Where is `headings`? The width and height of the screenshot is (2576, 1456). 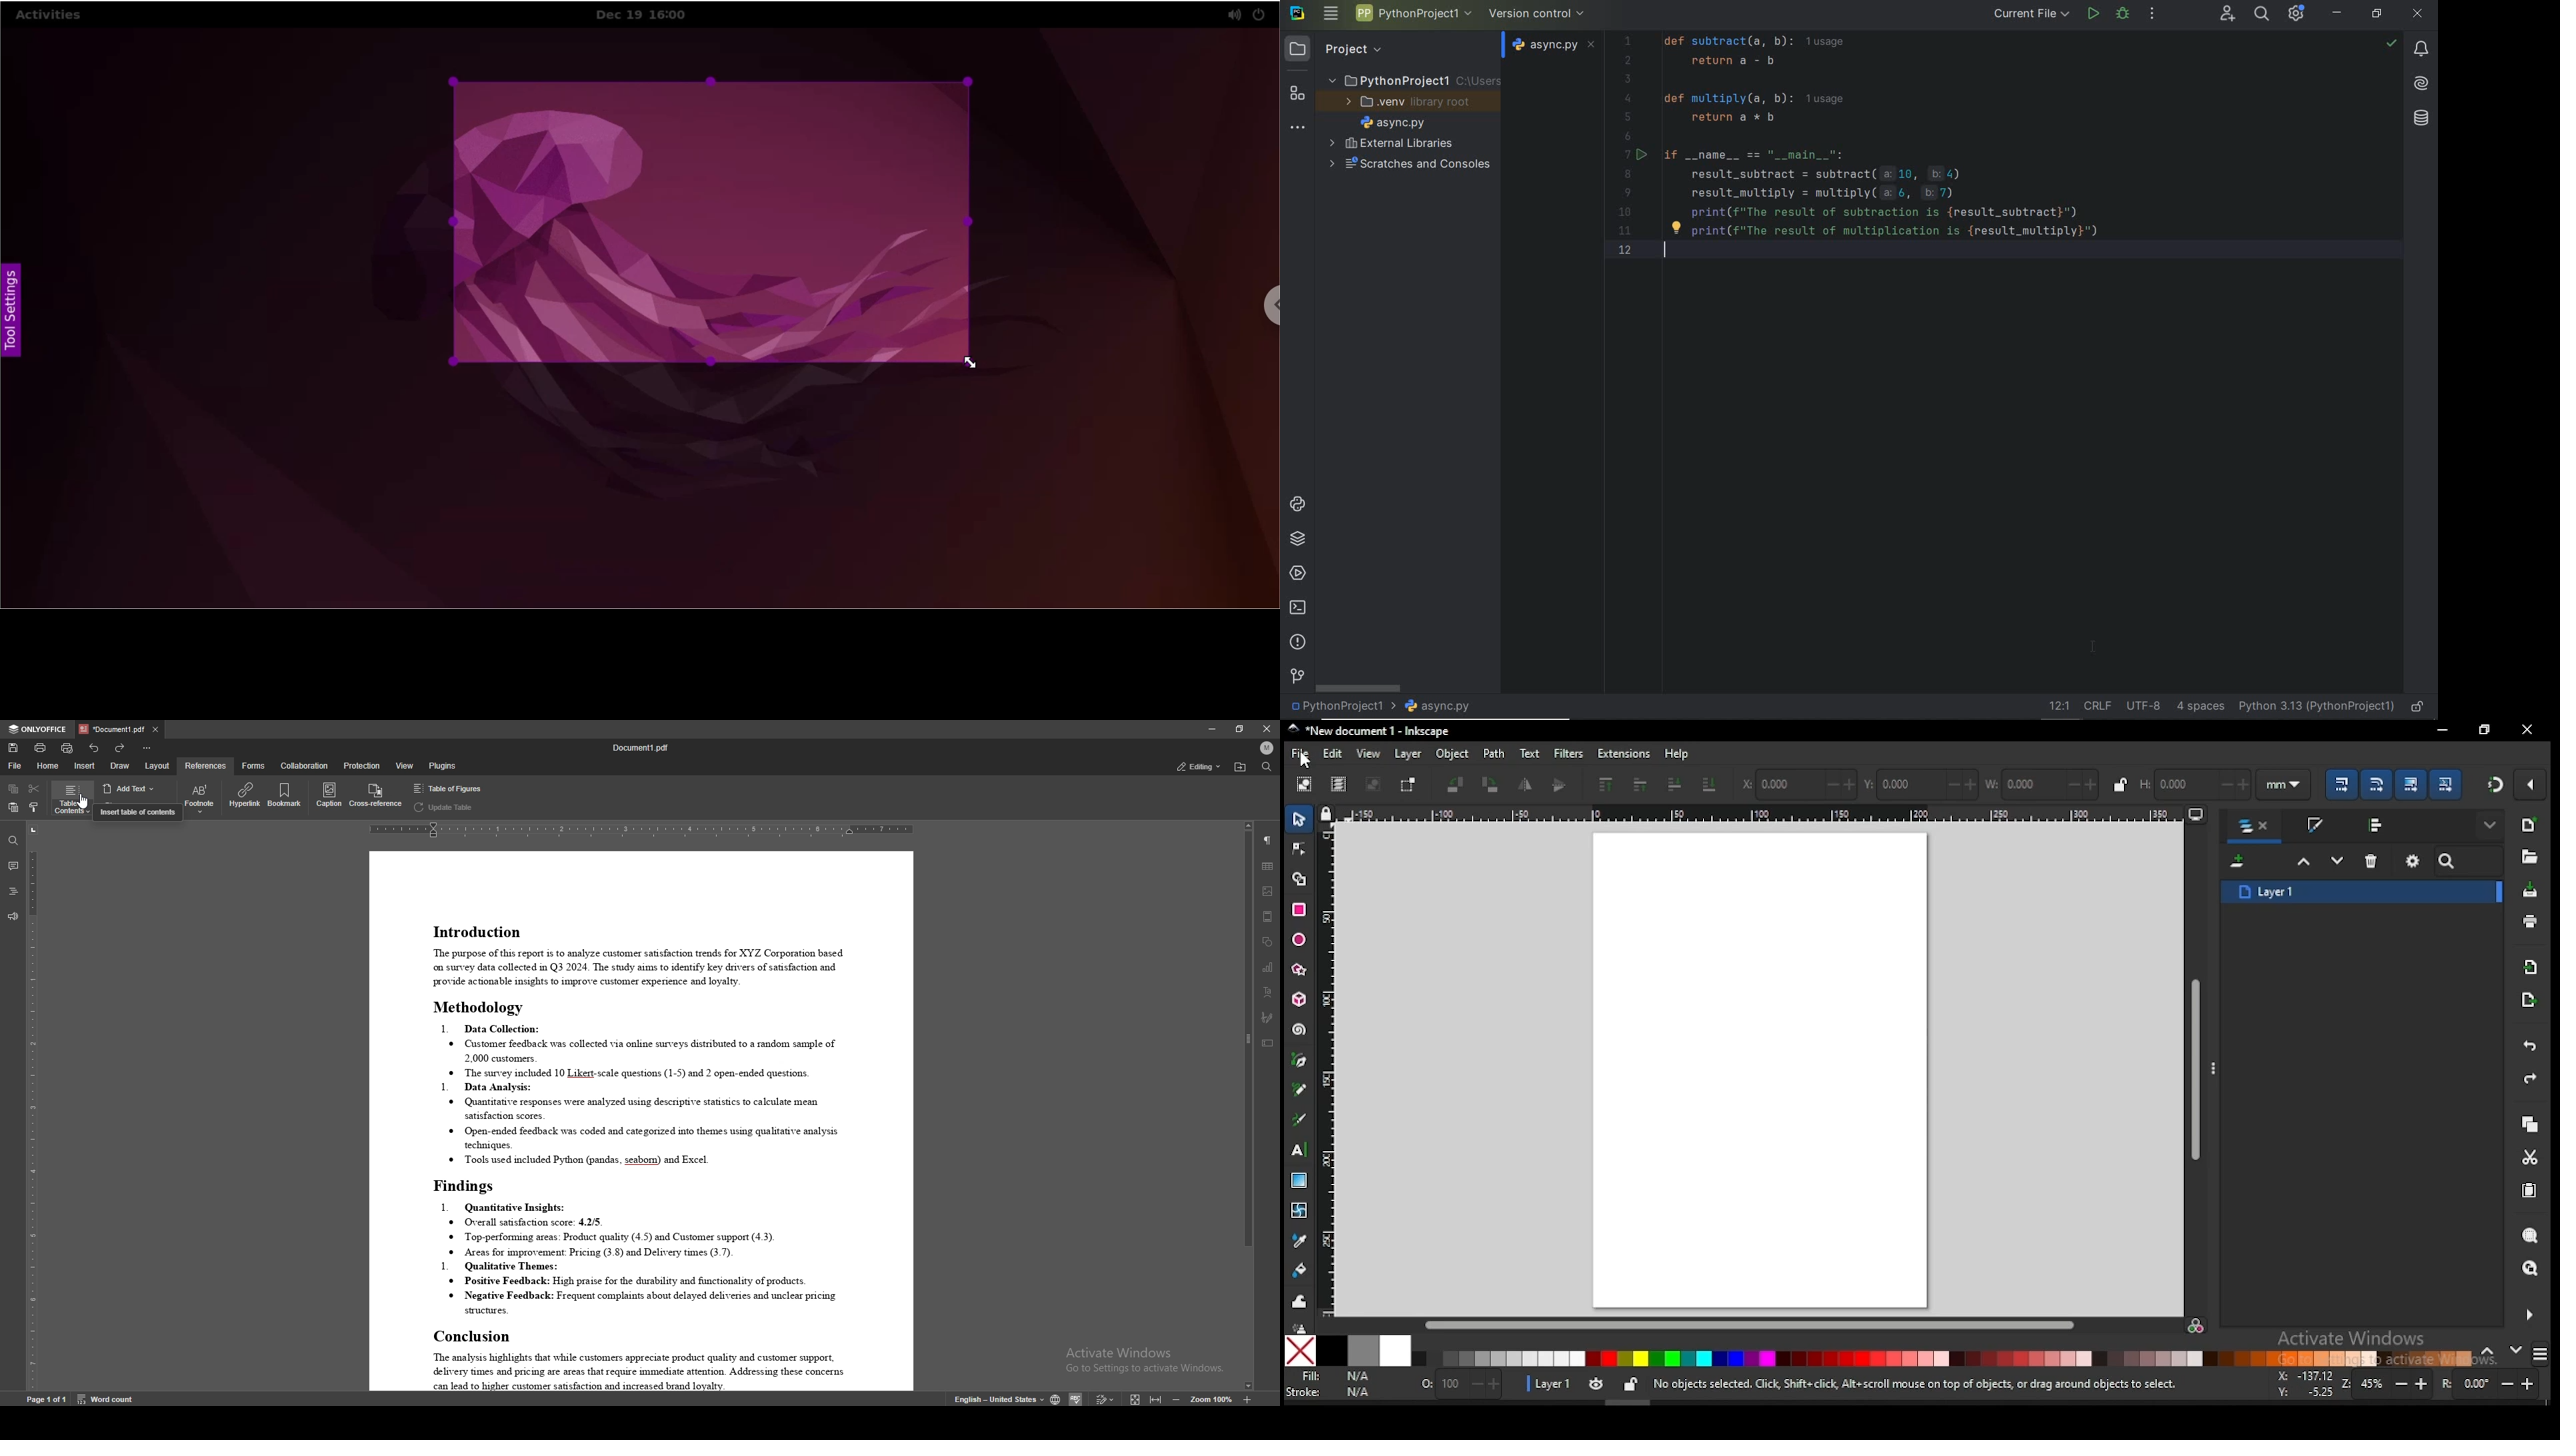
headings is located at coordinates (12, 891).